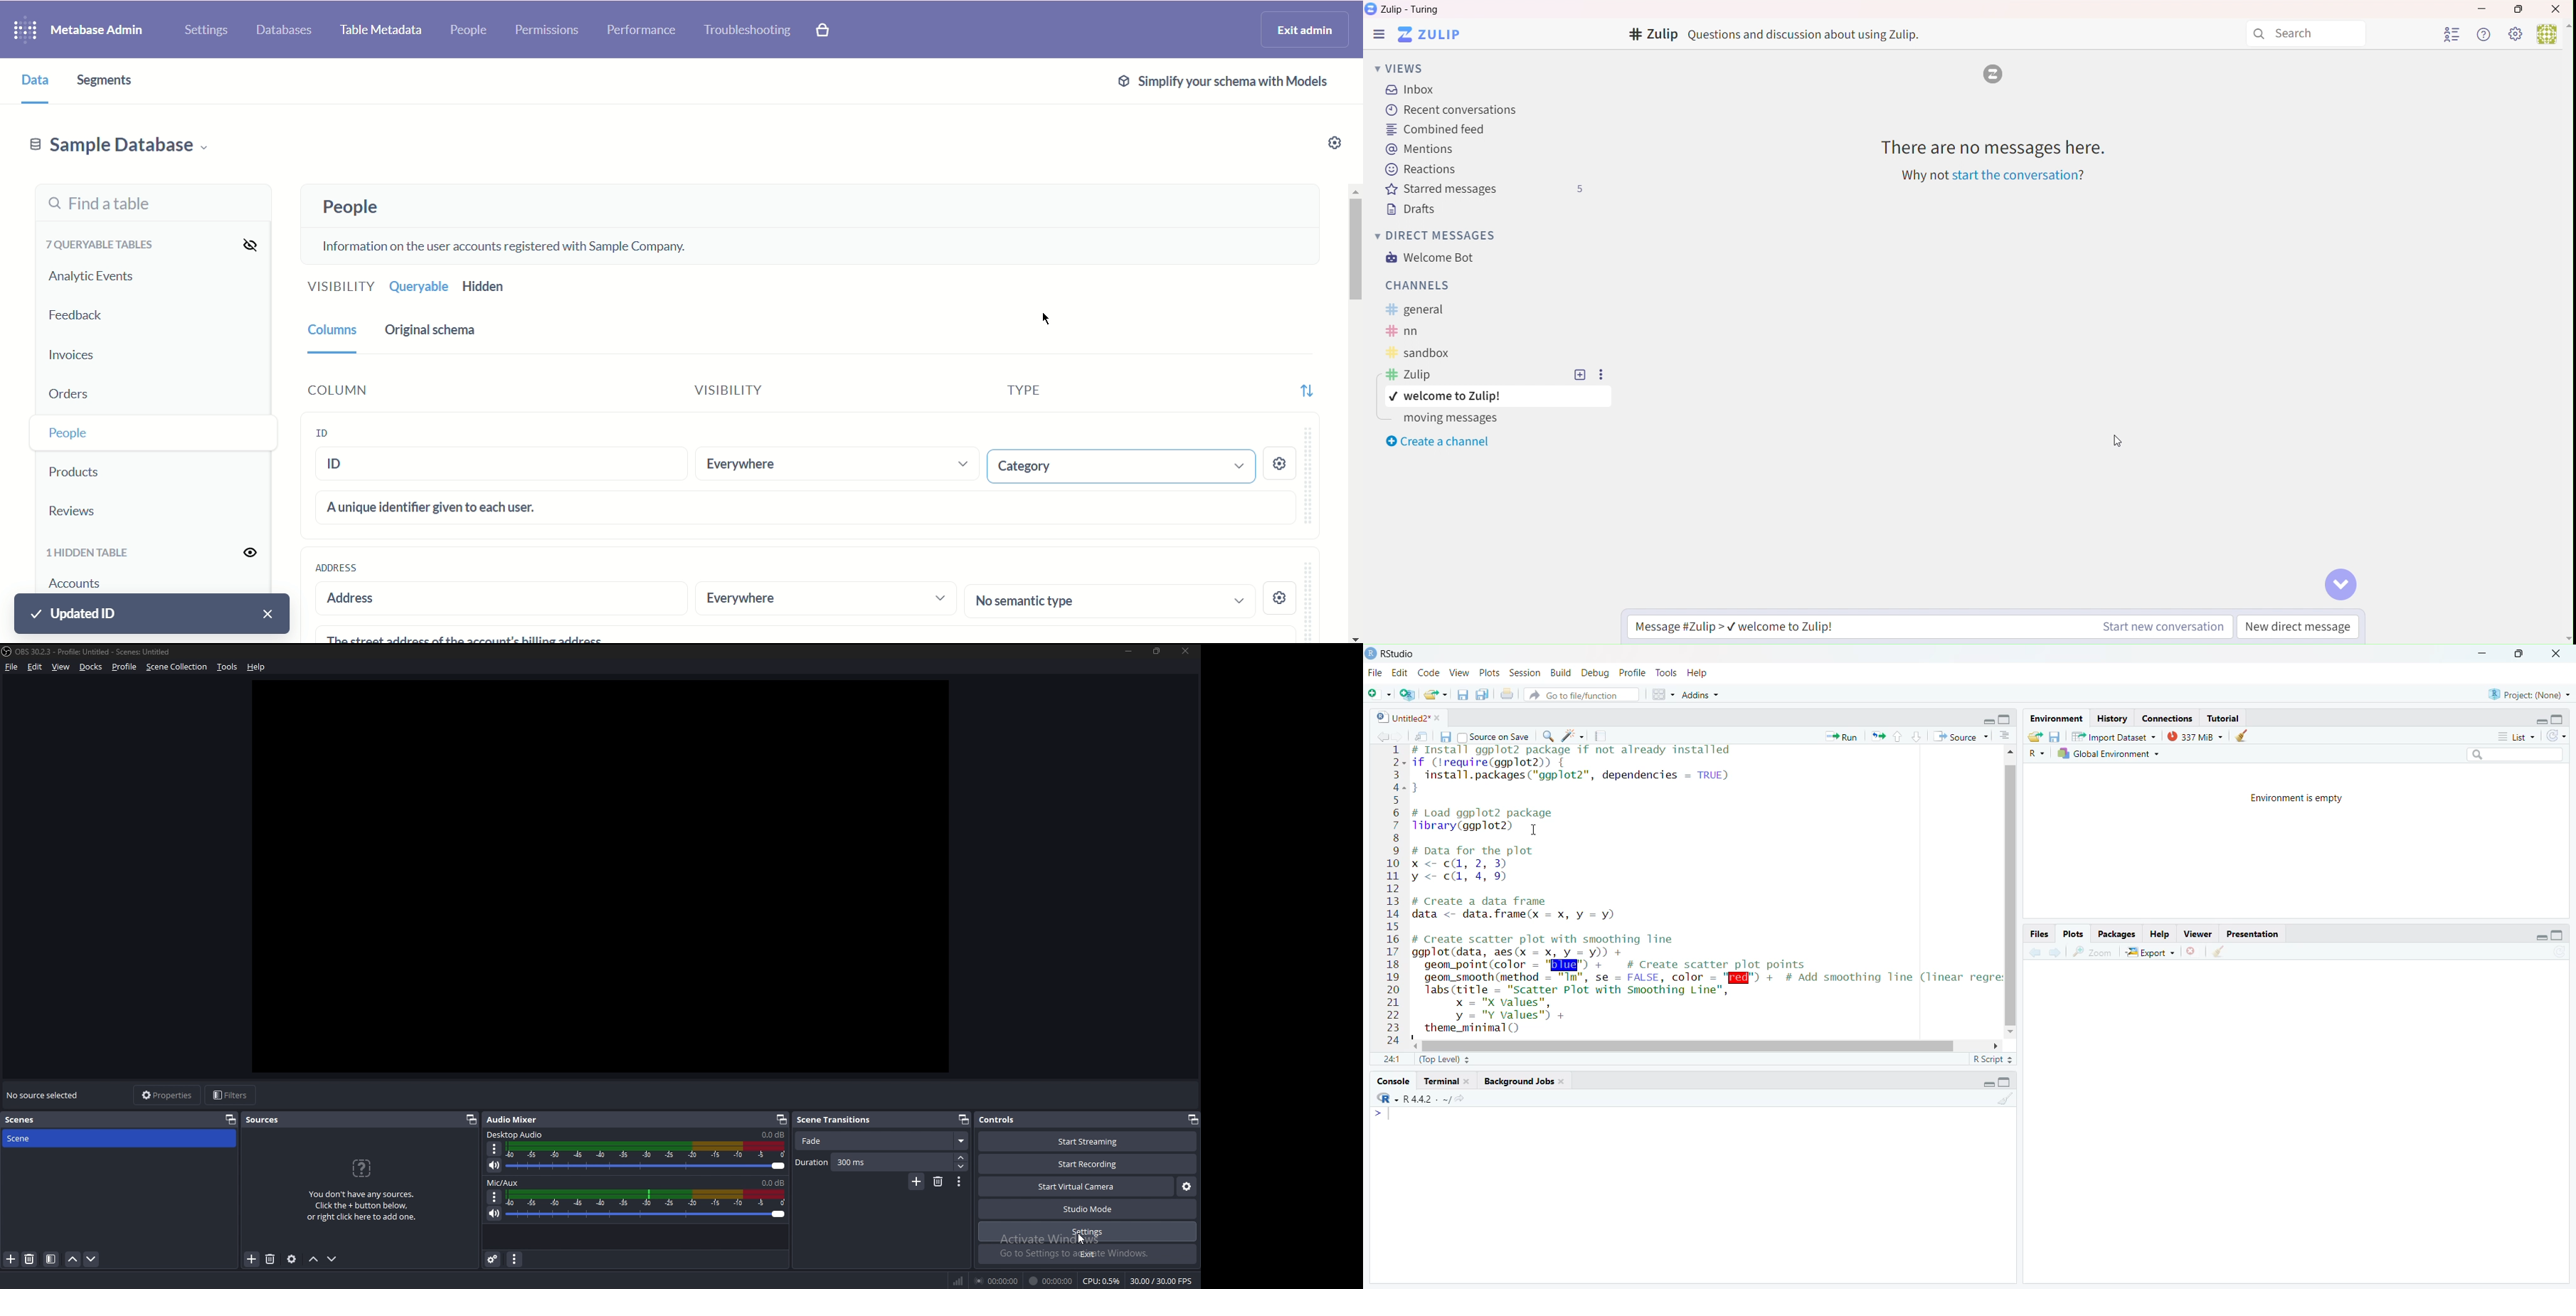 The width and height of the screenshot is (2576, 1316). What do you see at coordinates (1813, 35) in the screenshot?
I see `Text` at bounding box center [1813, 35].